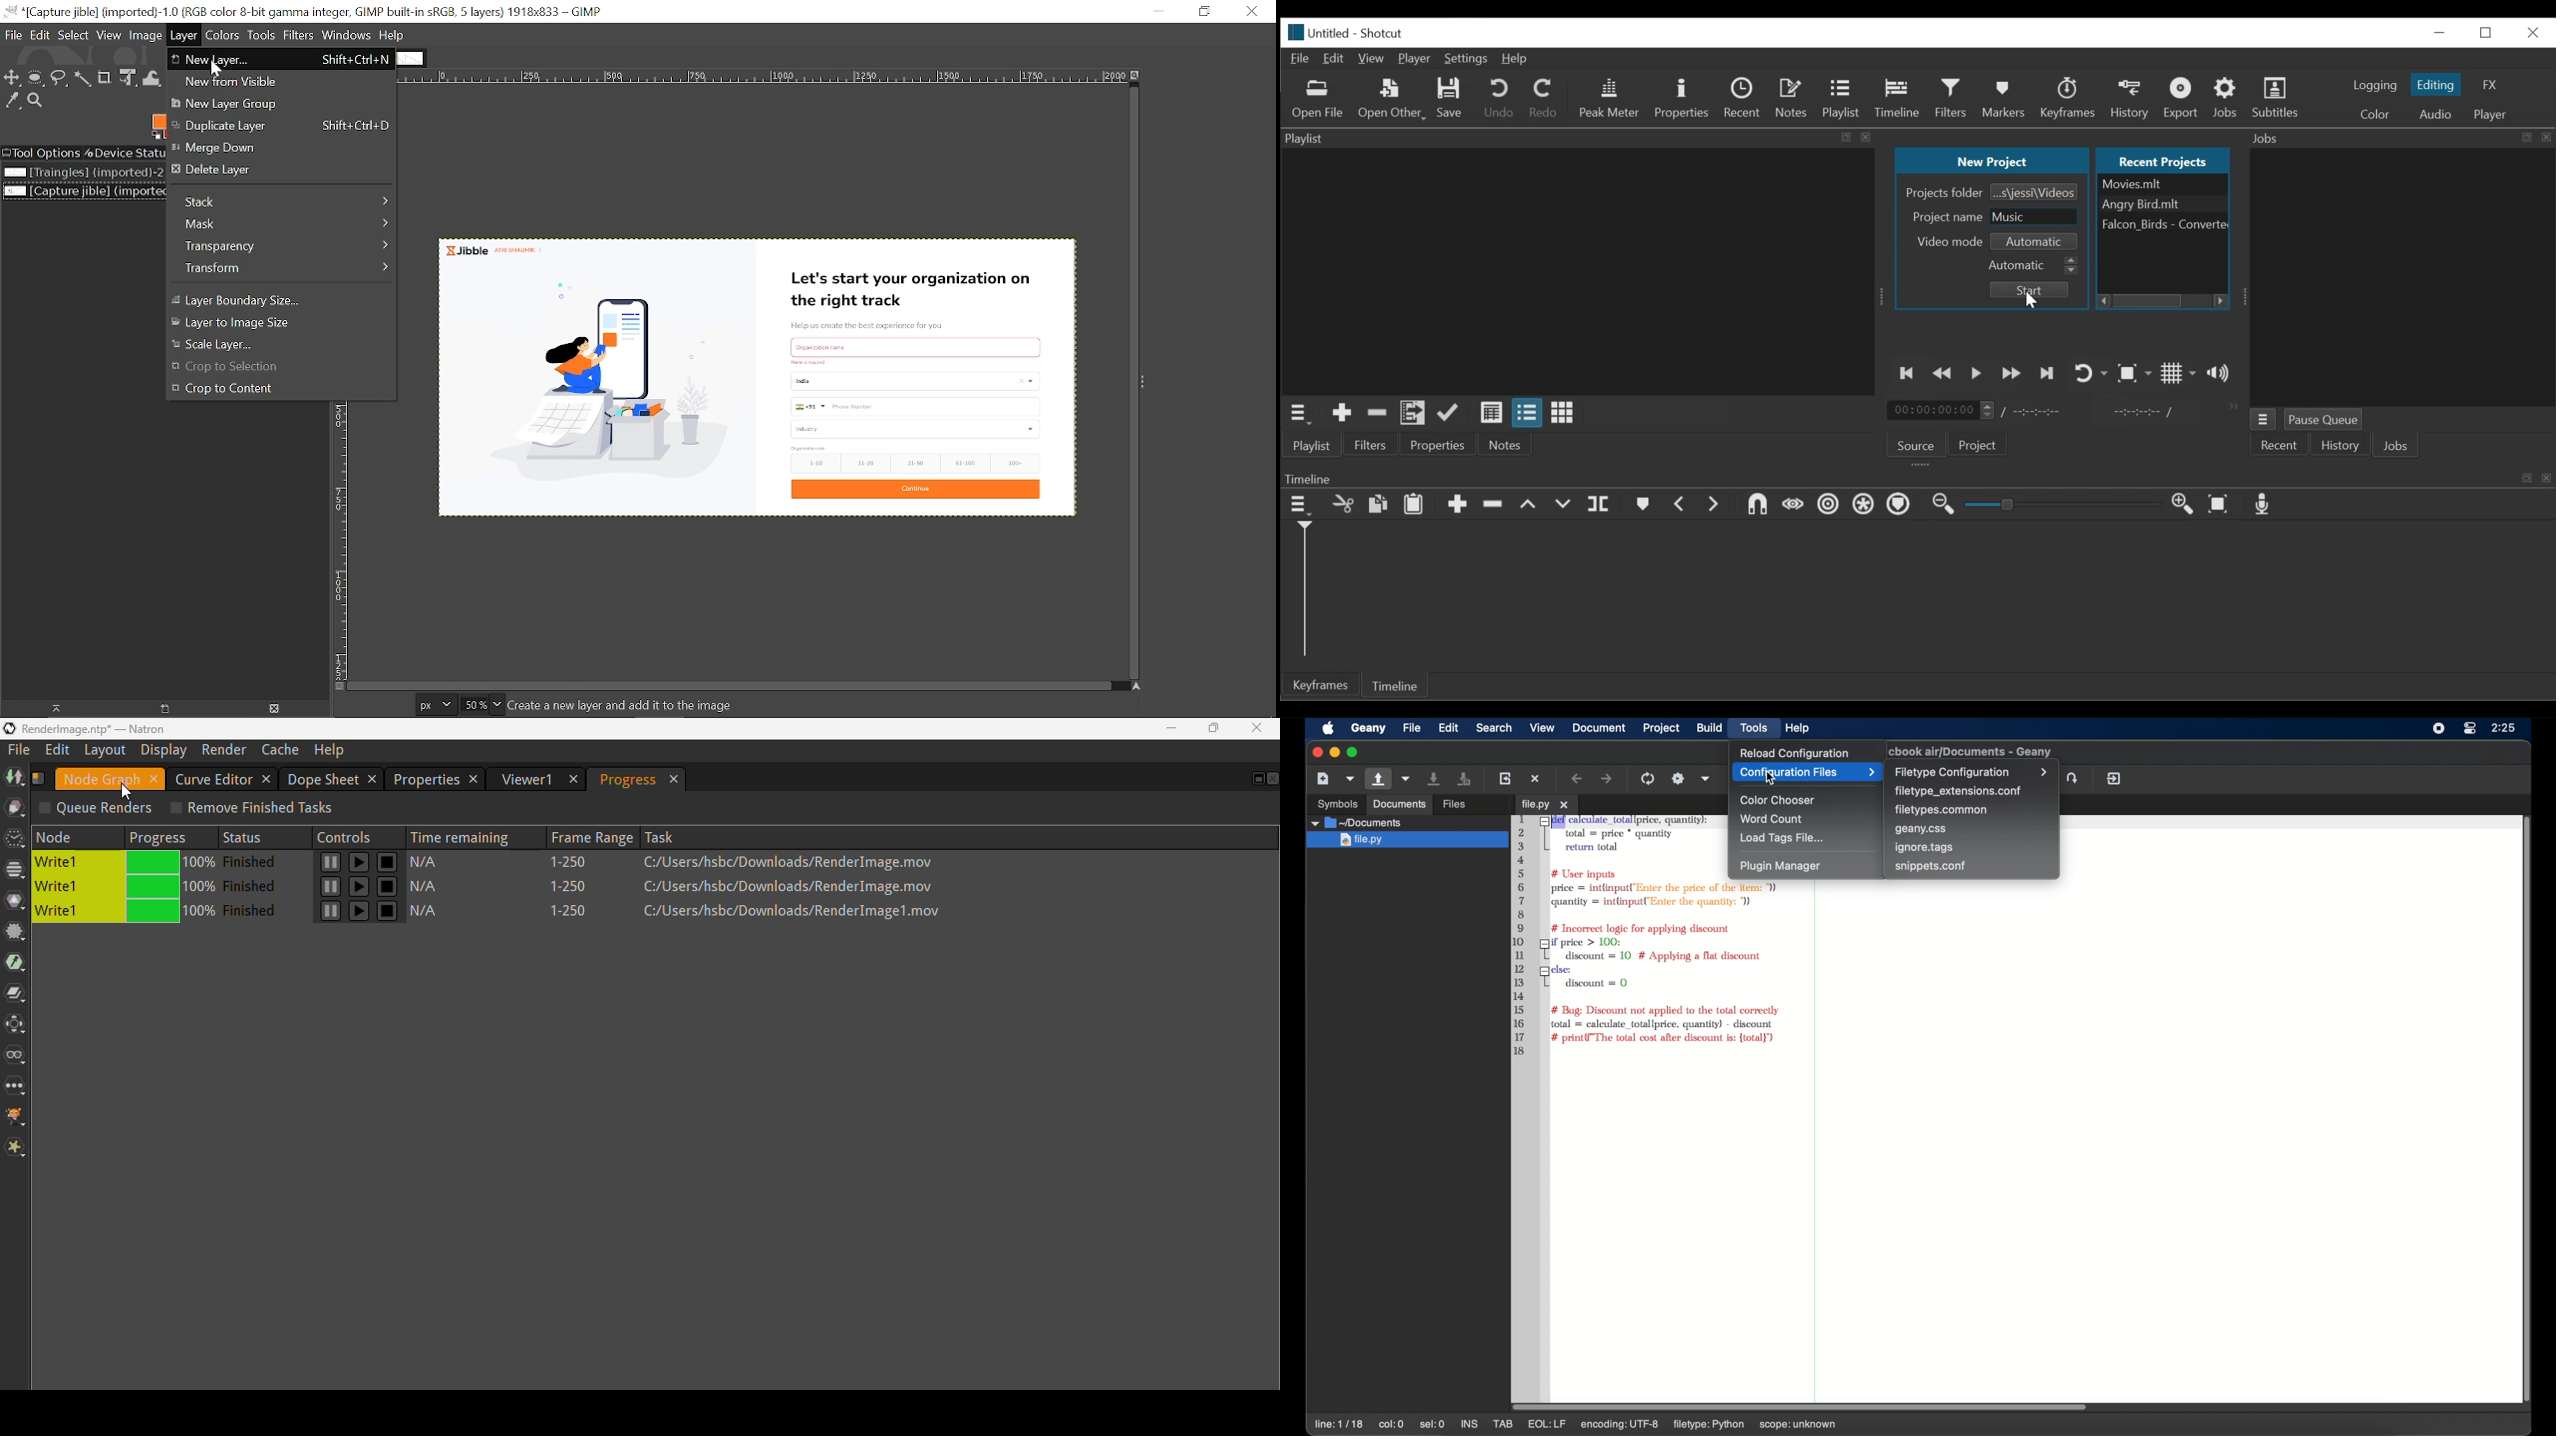 The width and height of the screenshot is (2576, 1456). I want to click on History, so click(2133, 98).